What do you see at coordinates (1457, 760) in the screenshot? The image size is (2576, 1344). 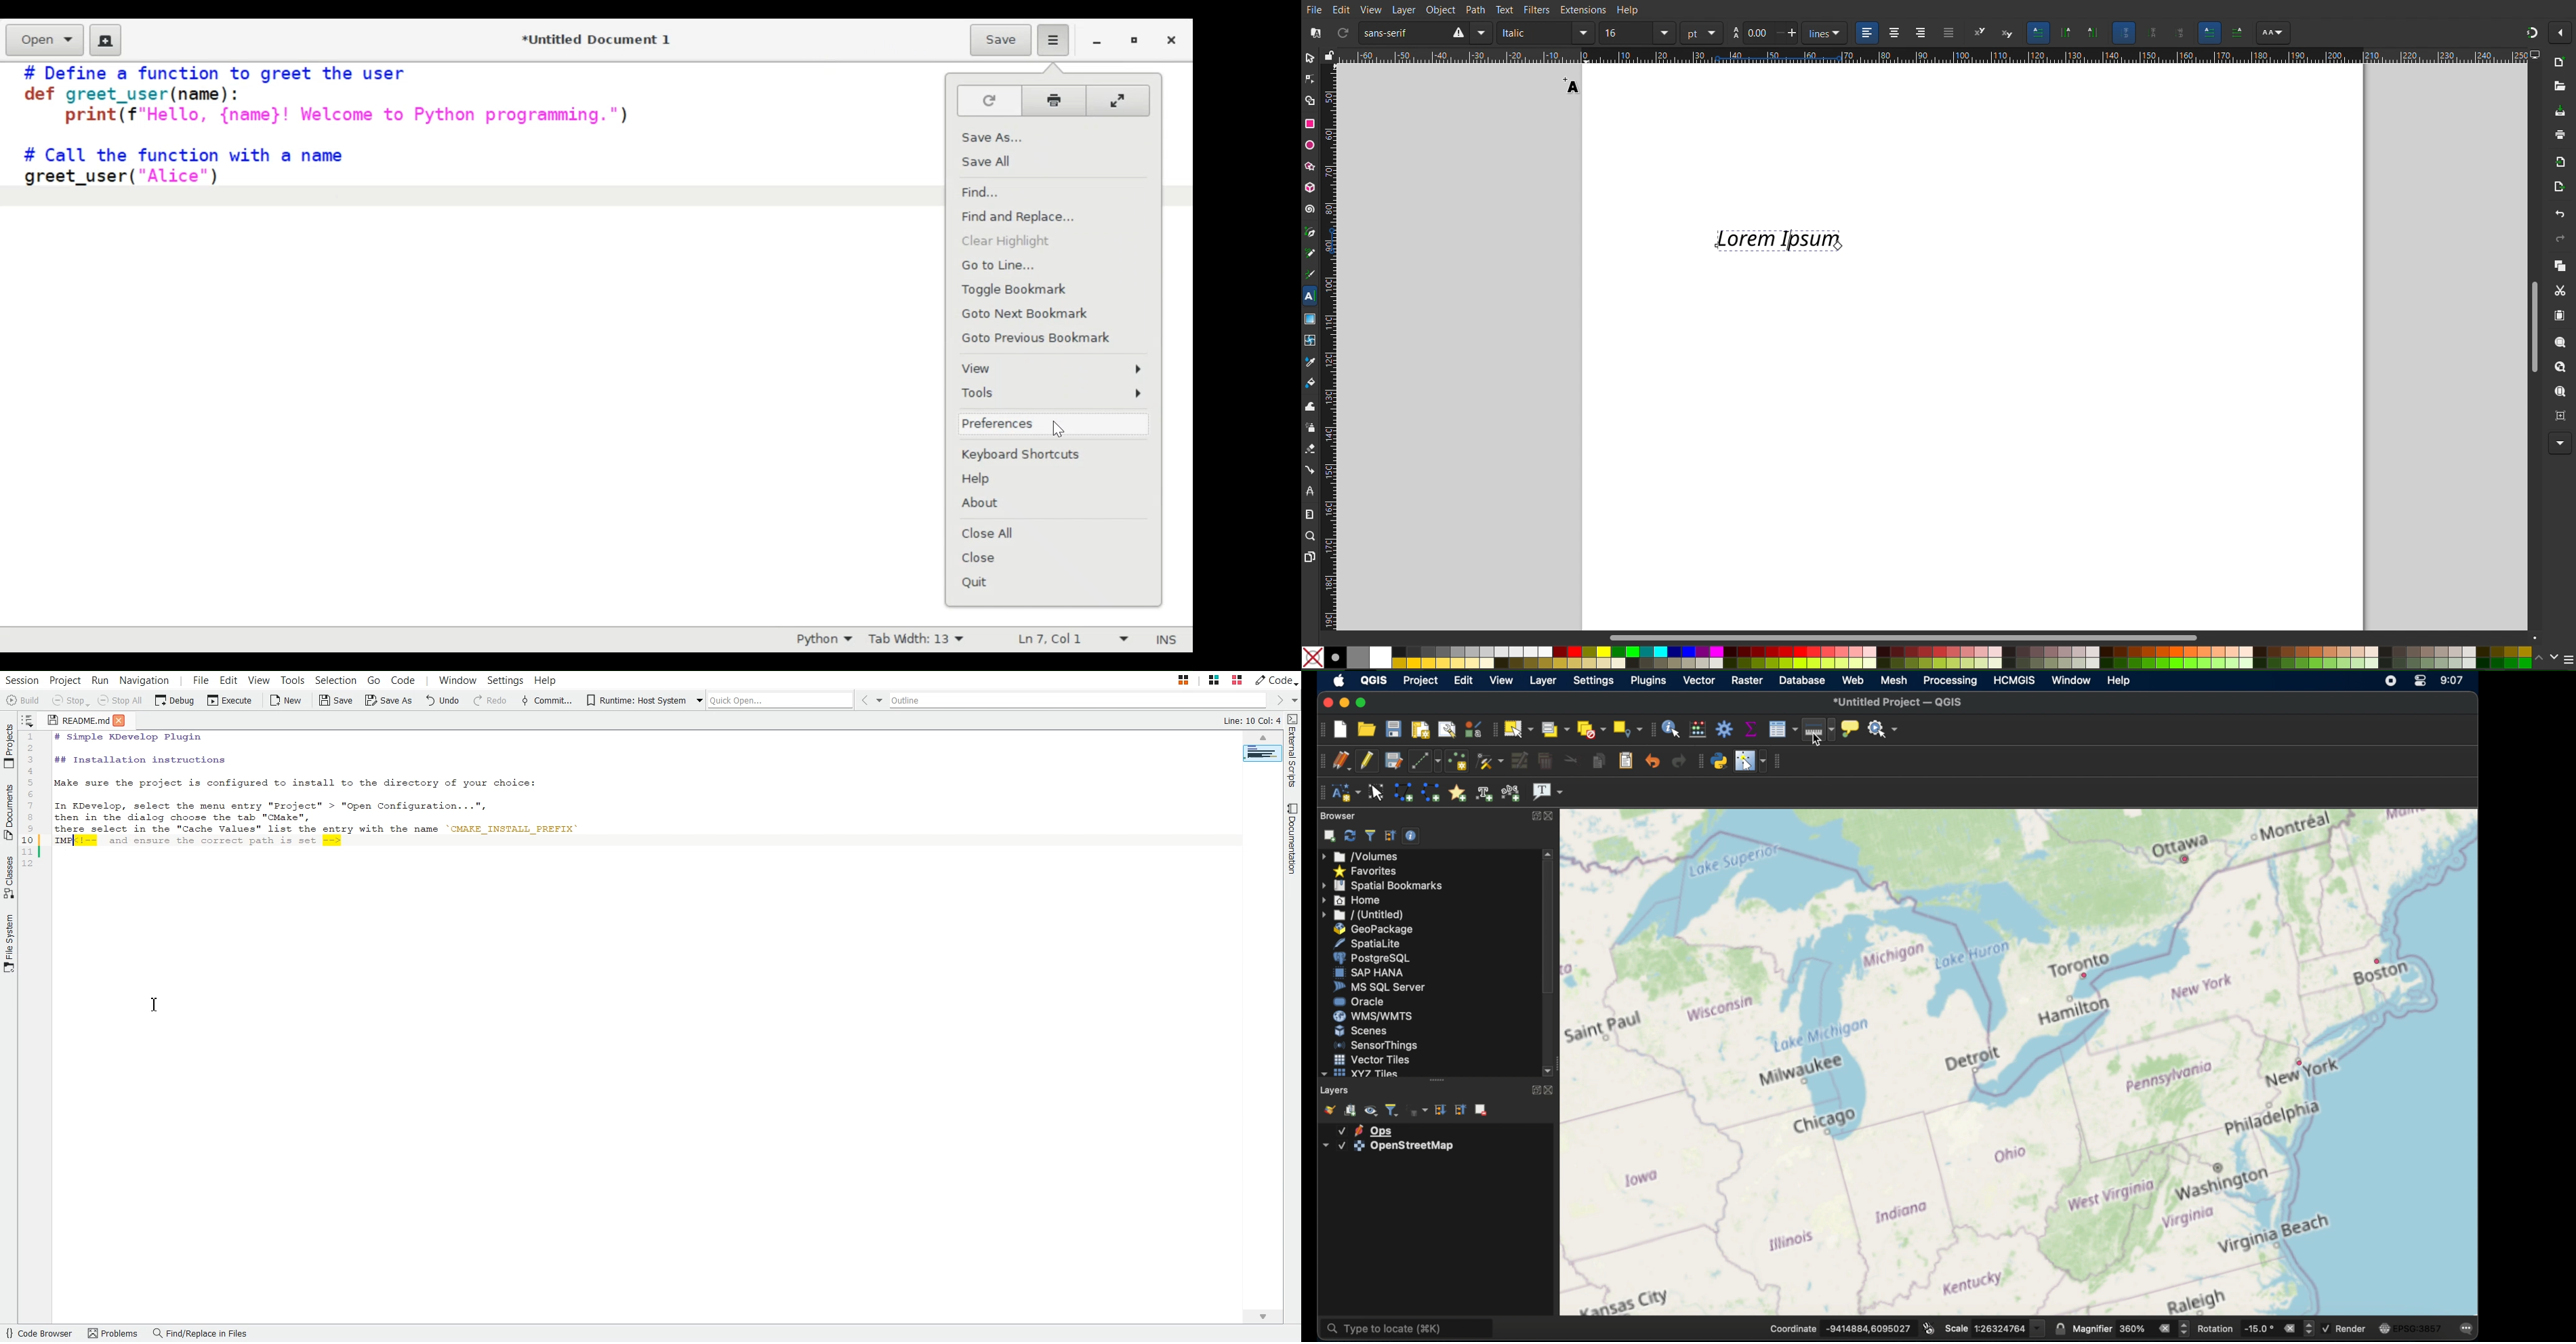 I see `add point features` at bounding box center [1457, 760].